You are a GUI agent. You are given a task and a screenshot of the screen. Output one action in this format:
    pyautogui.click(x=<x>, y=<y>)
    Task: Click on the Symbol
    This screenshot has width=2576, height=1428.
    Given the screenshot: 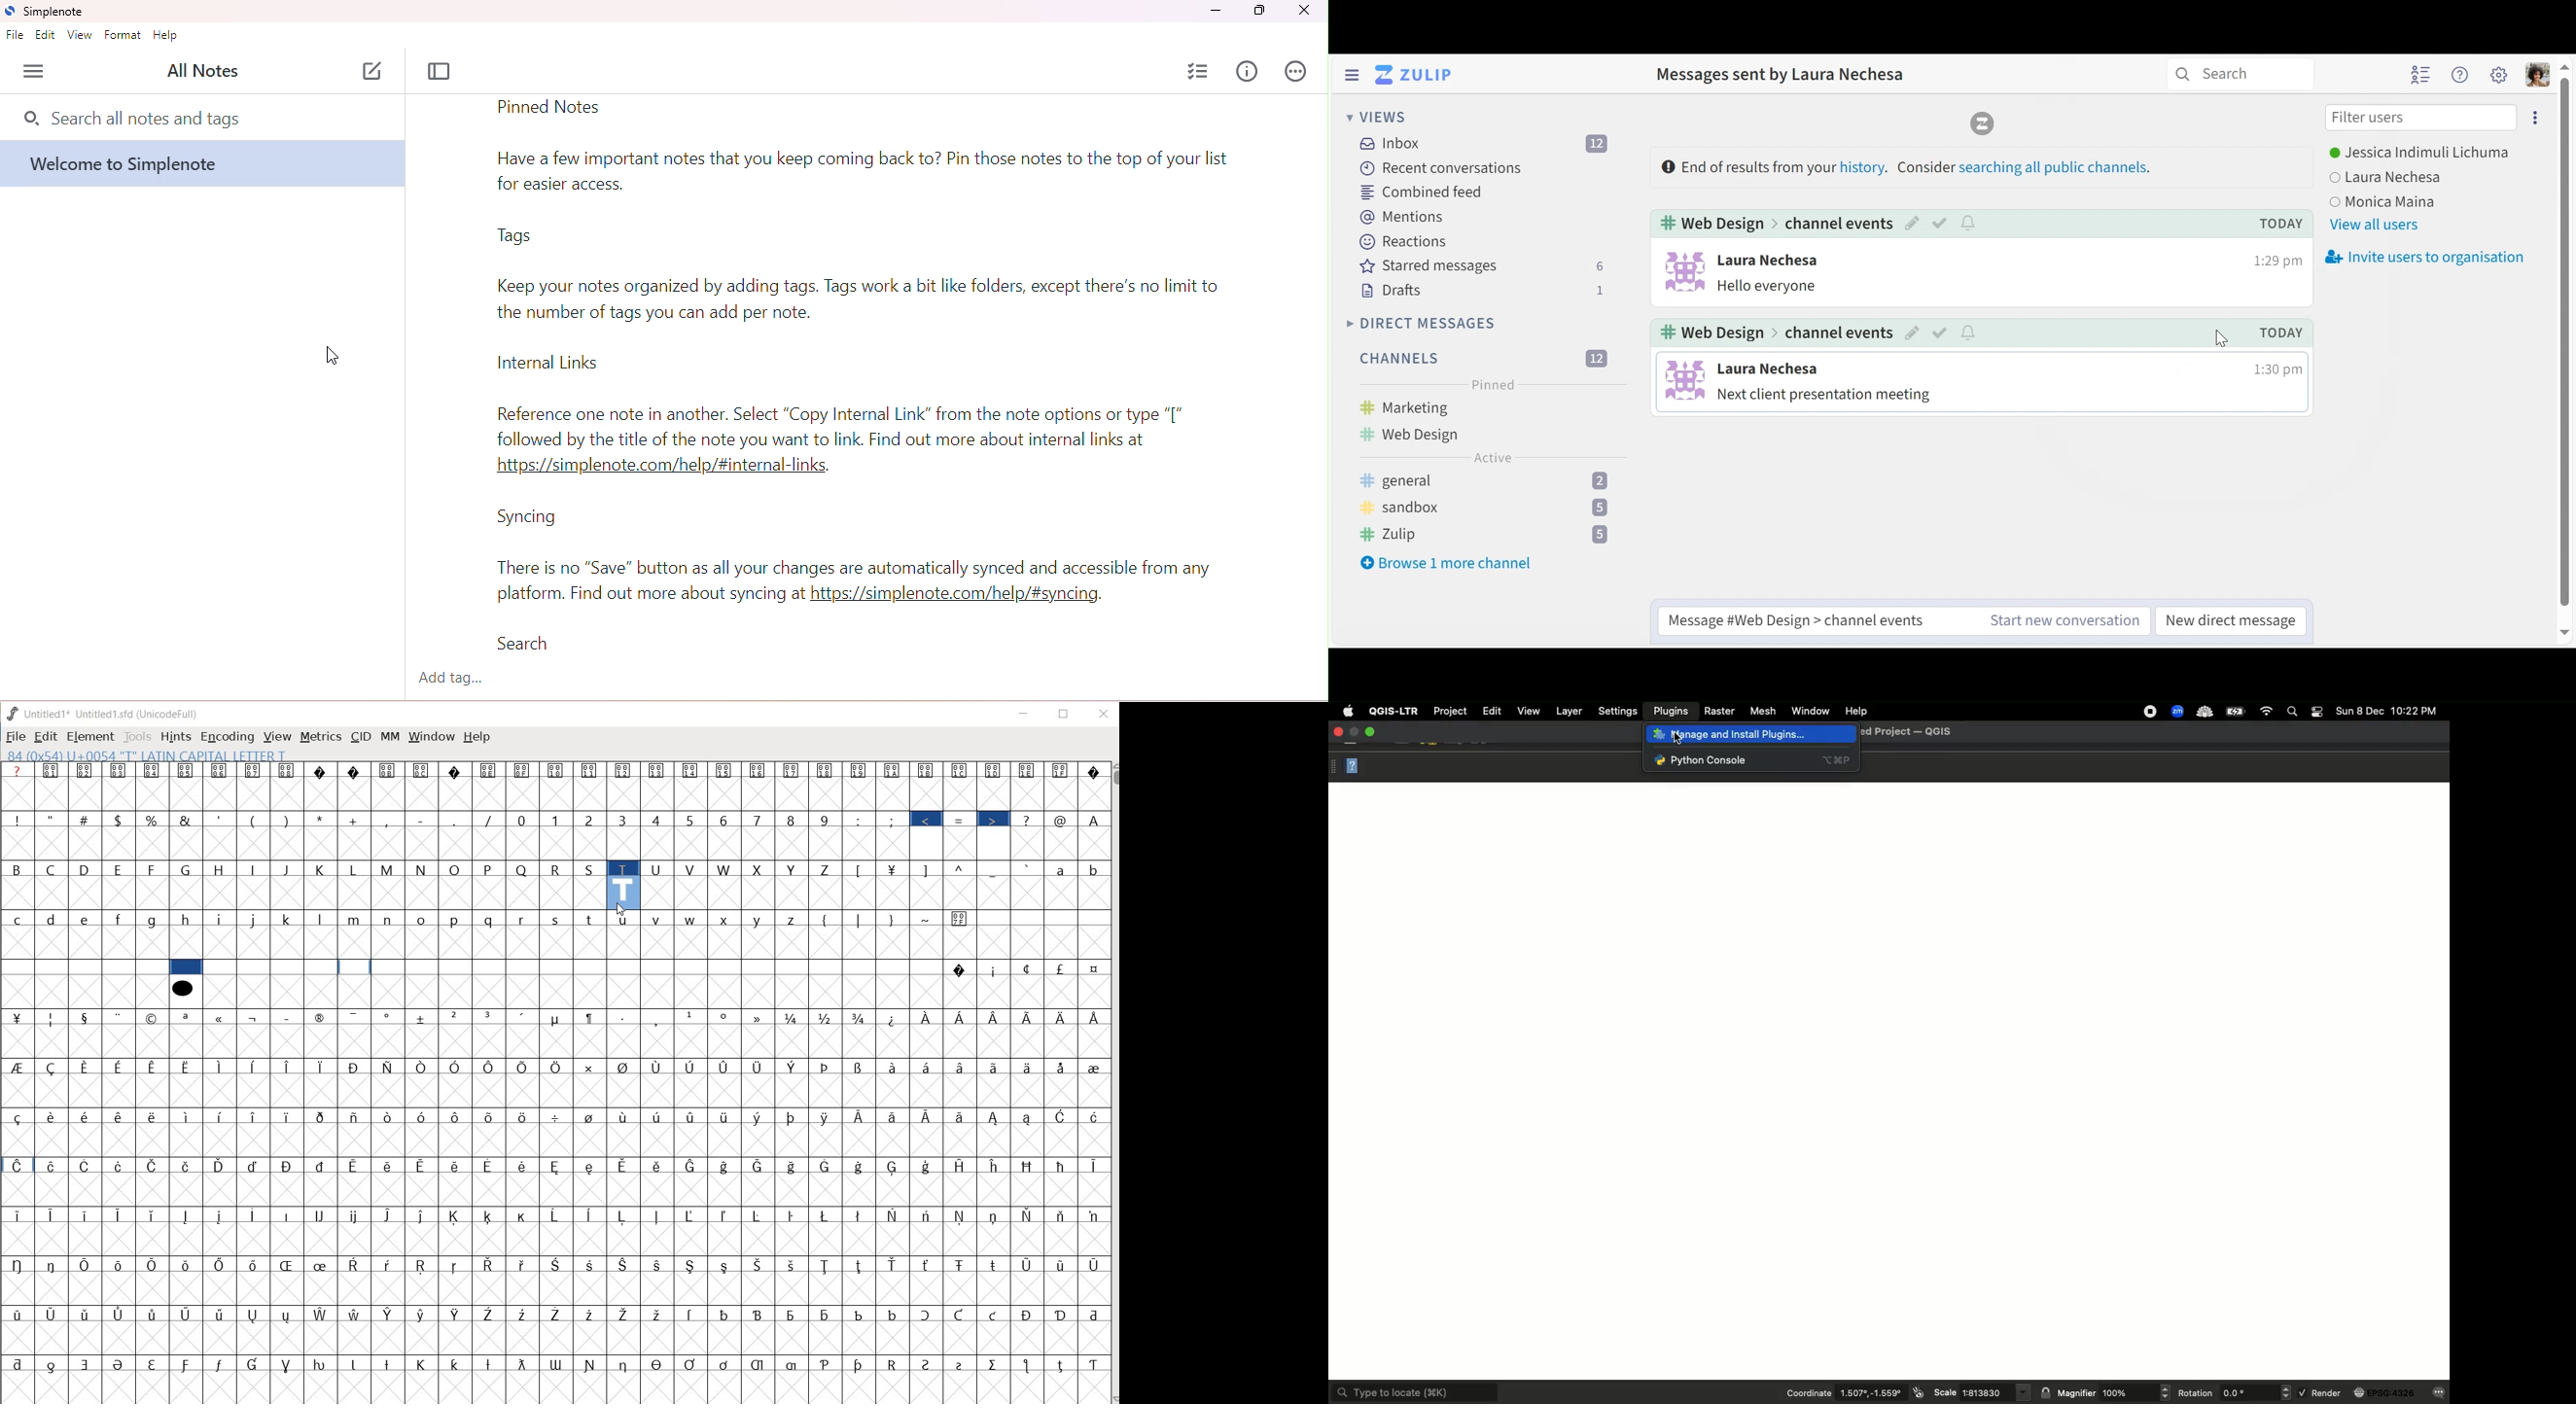 What is the action you would take?
    pyautogui.click(x=52, y=1018)
    